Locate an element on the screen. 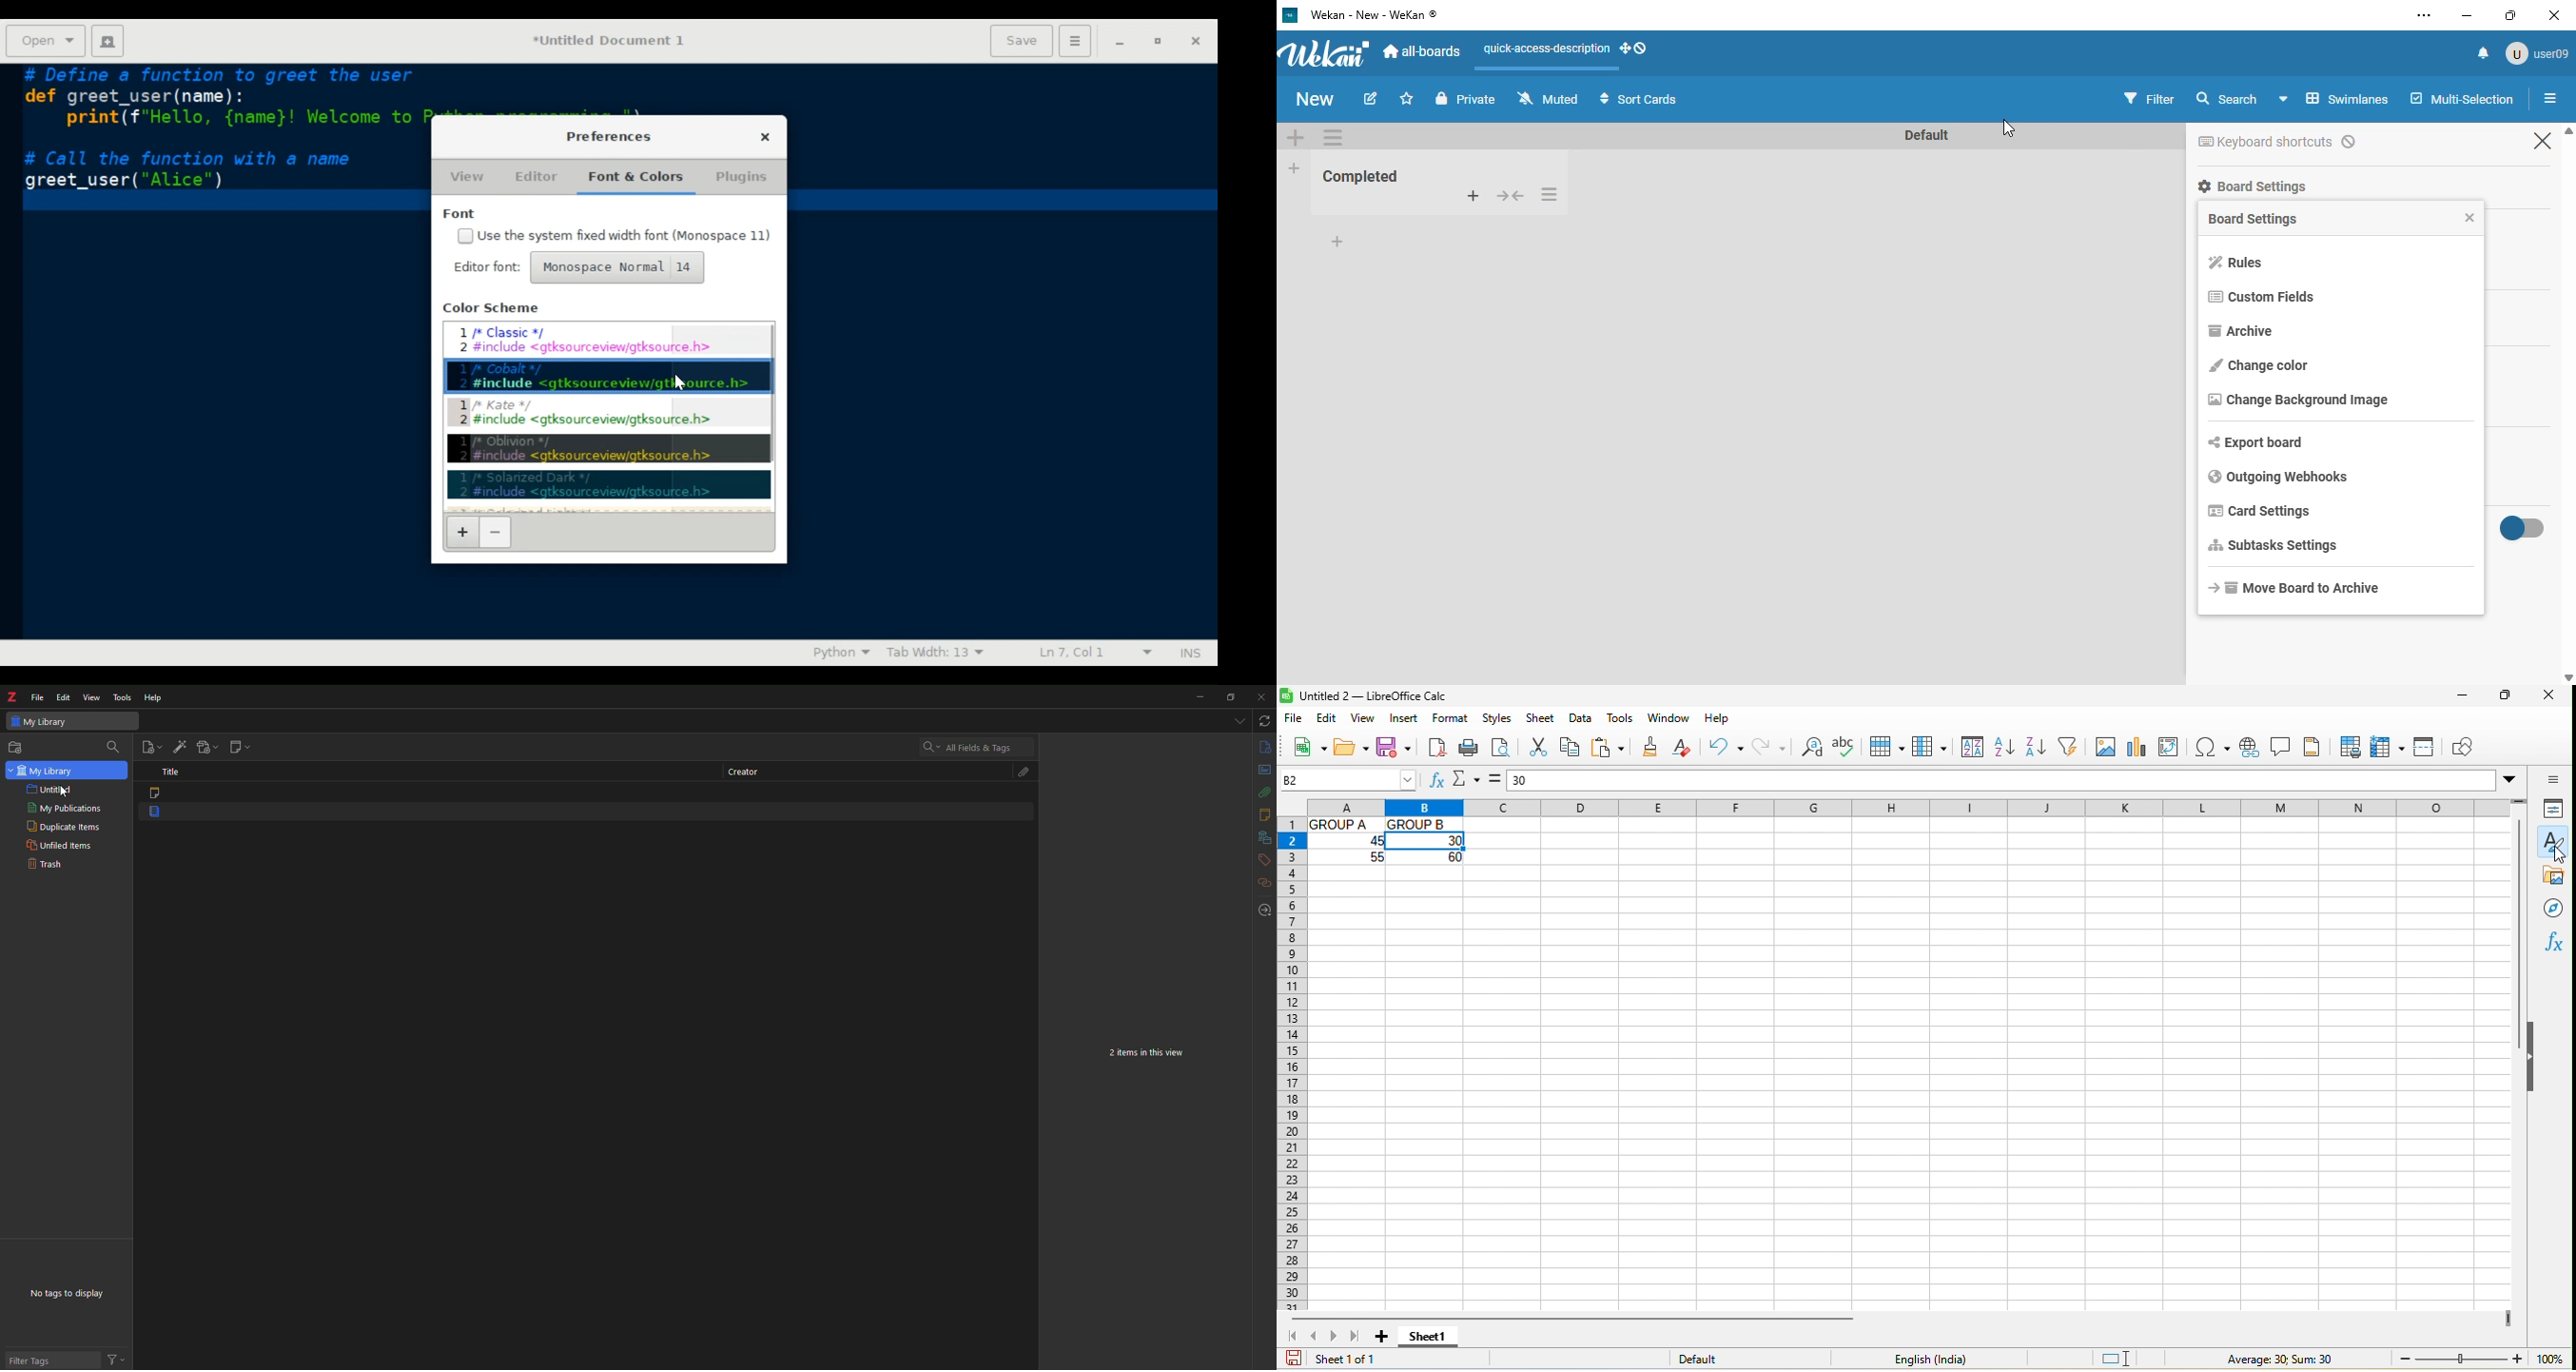 This screenshot has height=1372, width=2576. image is located at coordinates (2106, 747).